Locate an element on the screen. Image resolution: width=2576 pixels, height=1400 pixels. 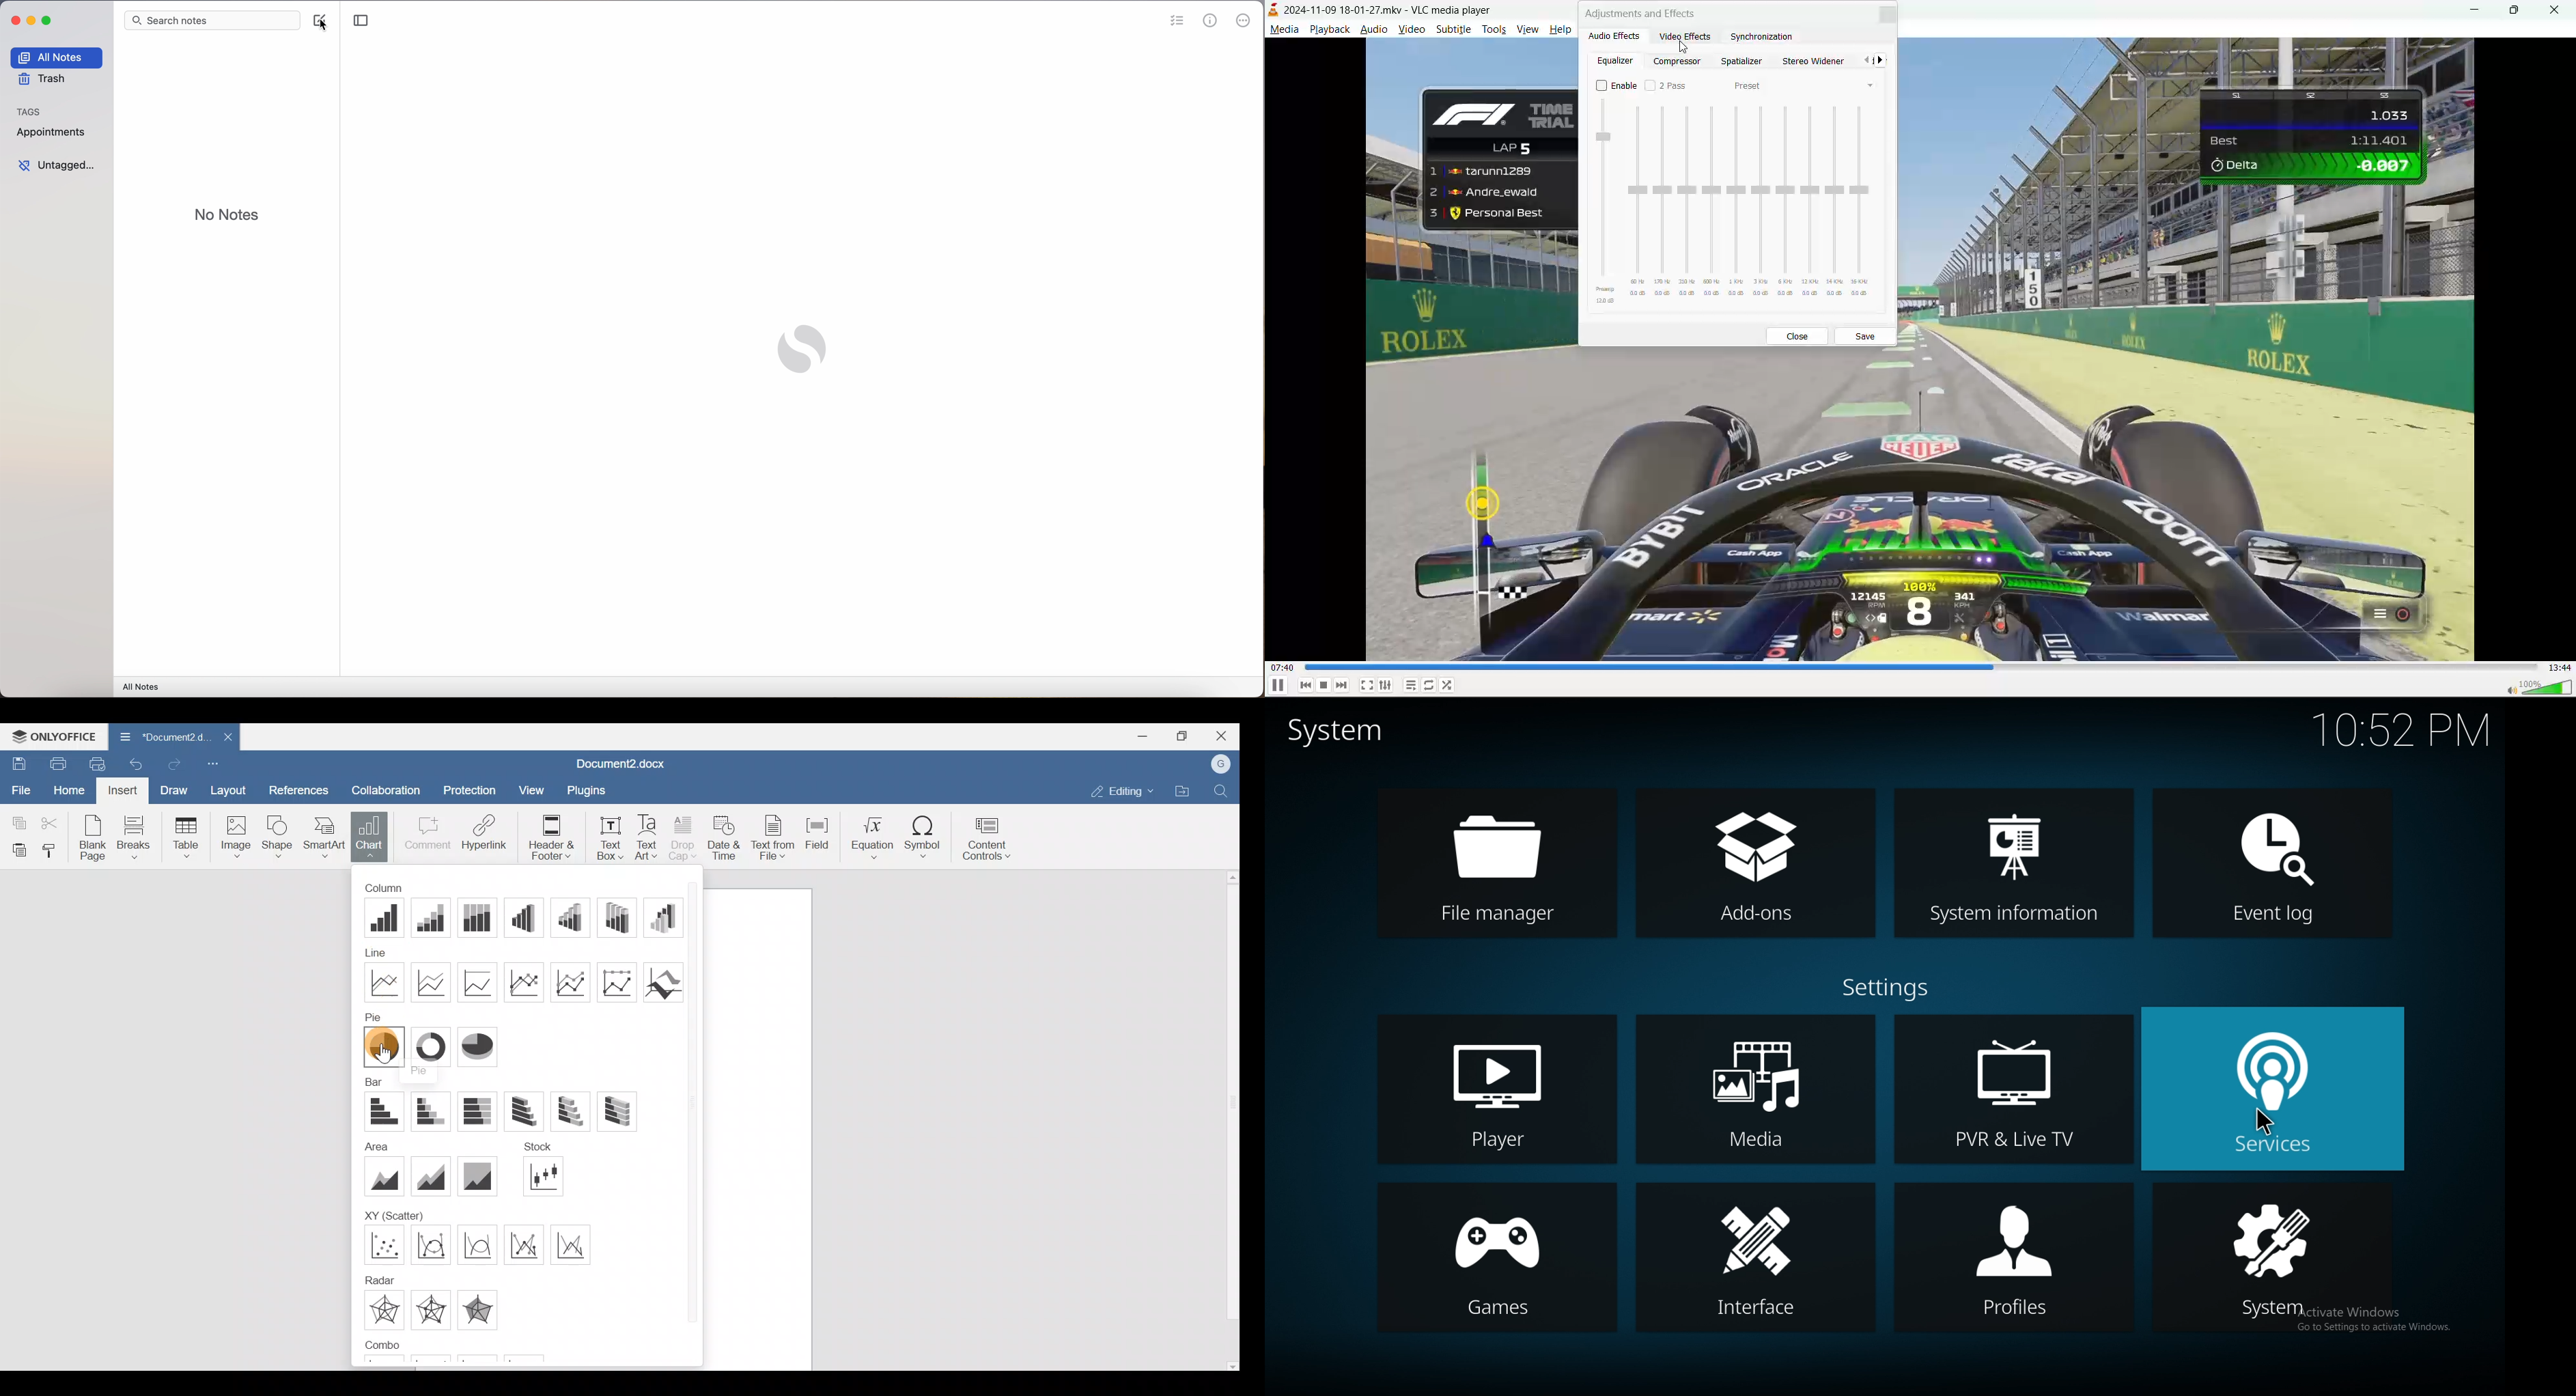
video effects is located at coordinates (1689, 36).